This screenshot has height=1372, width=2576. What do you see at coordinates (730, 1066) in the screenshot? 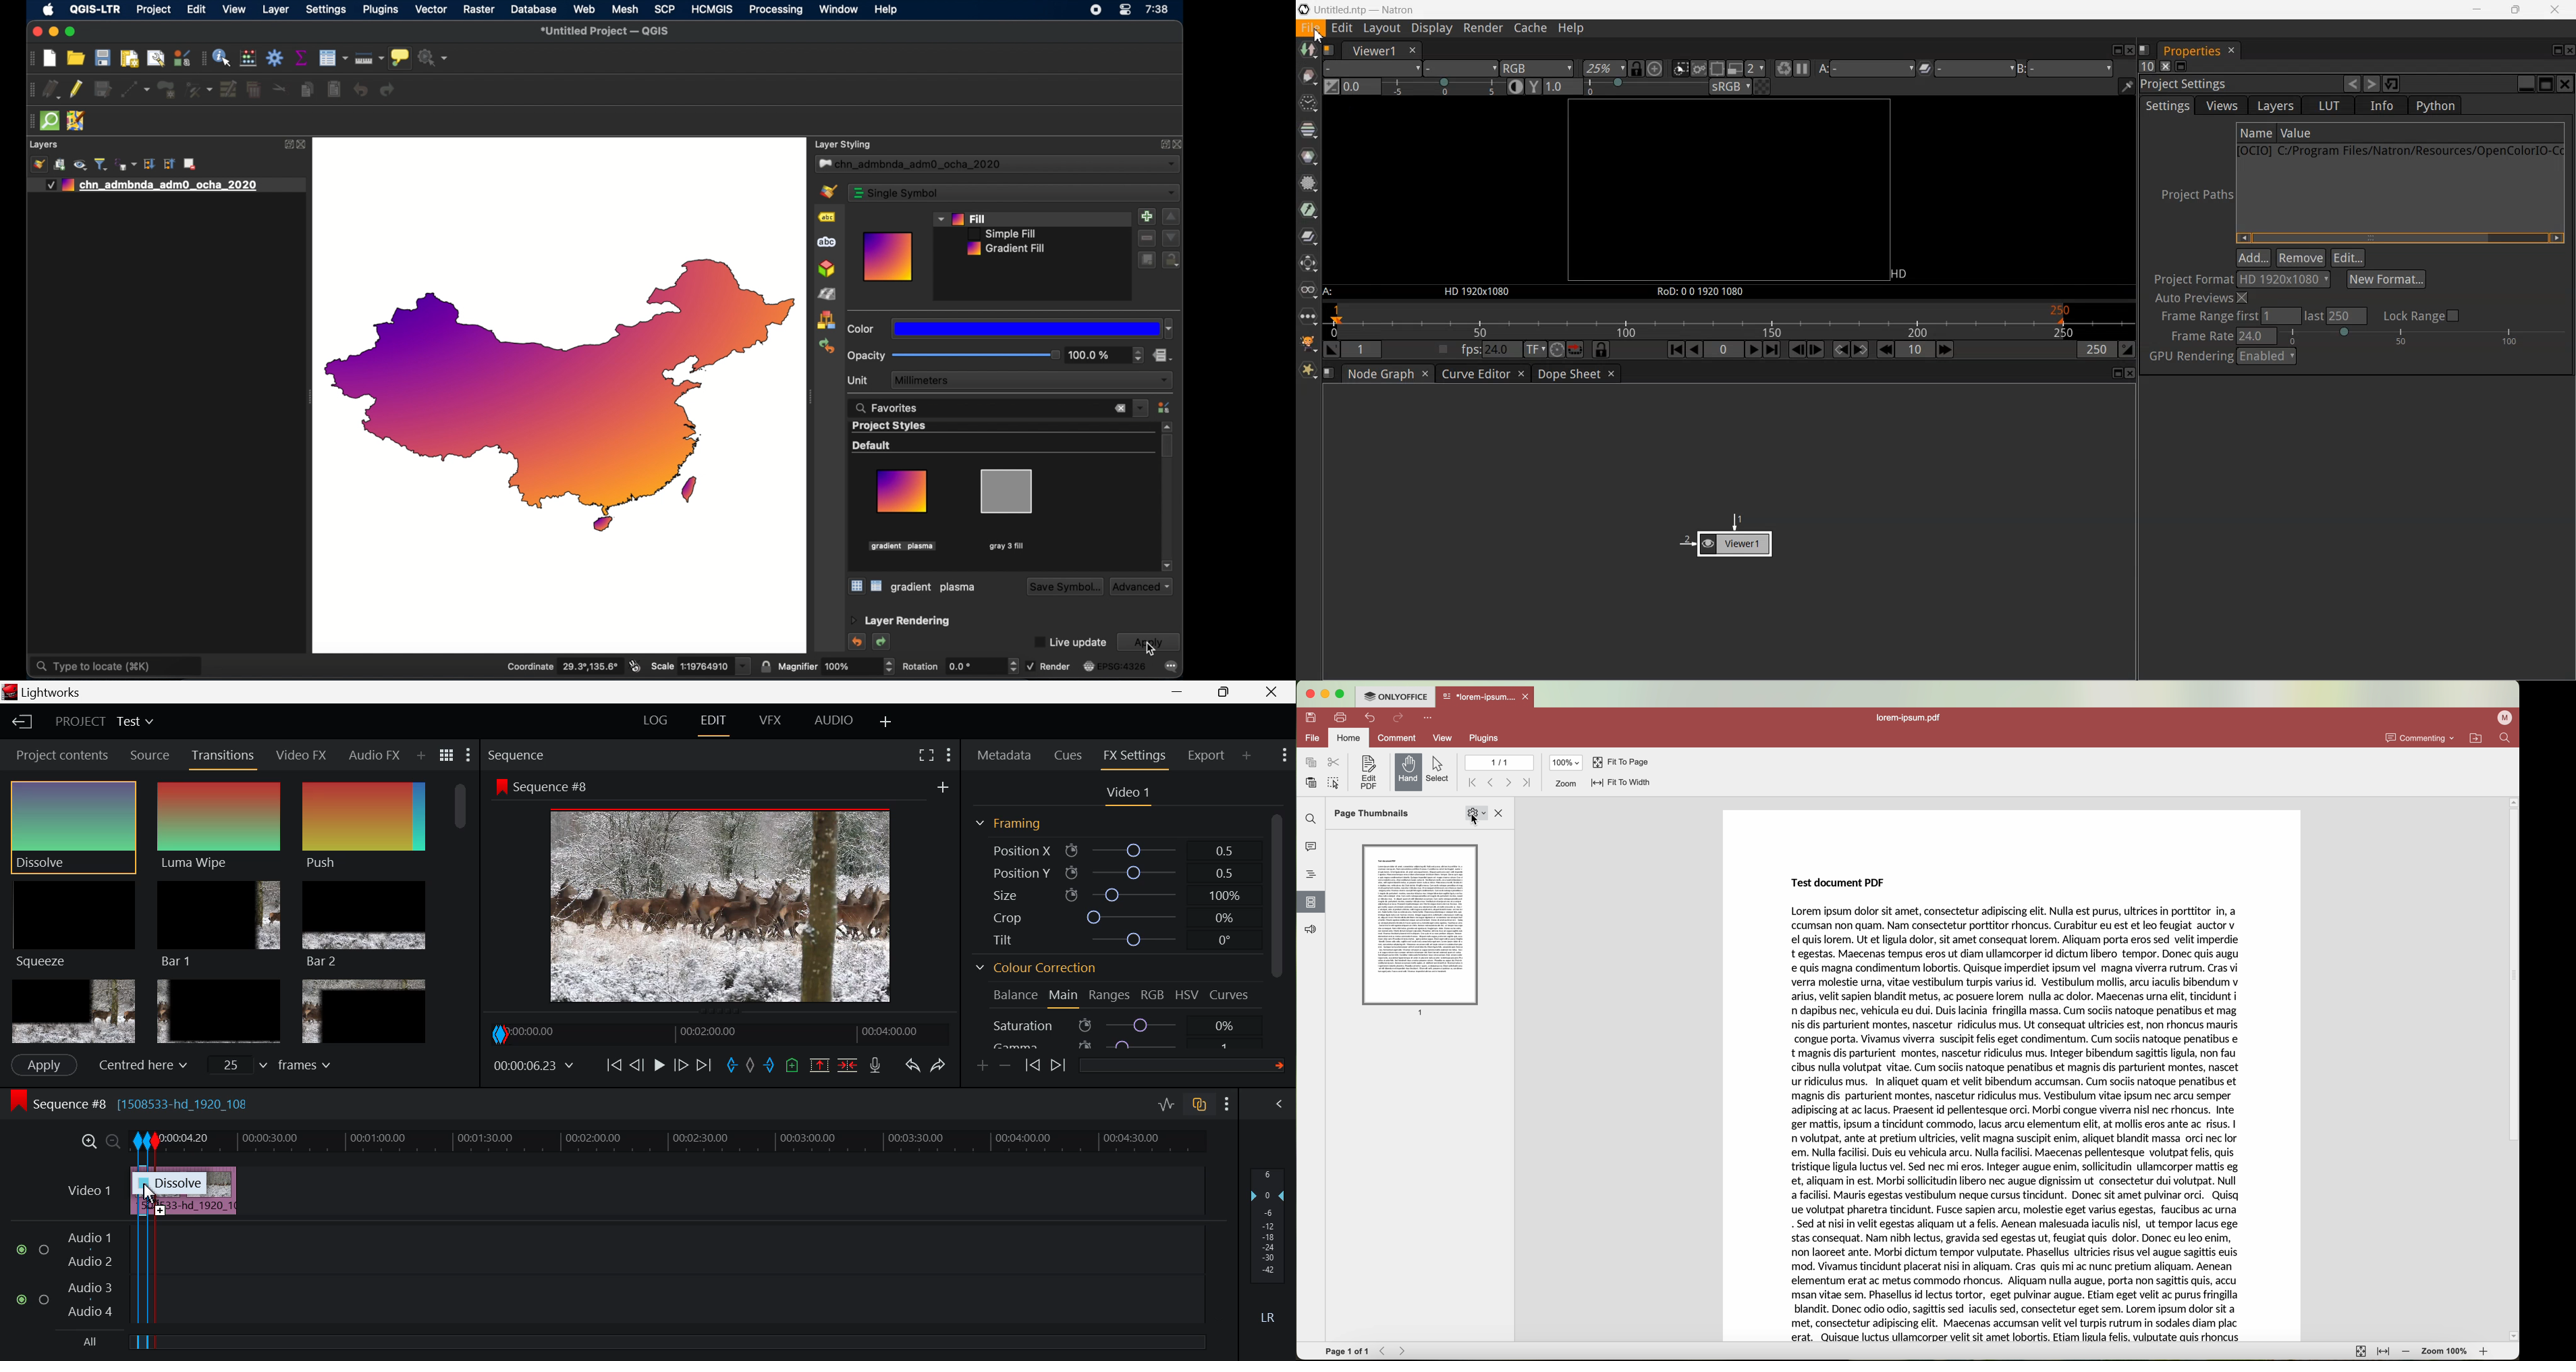
I see `In mark` at bounding box center [730, 1066].